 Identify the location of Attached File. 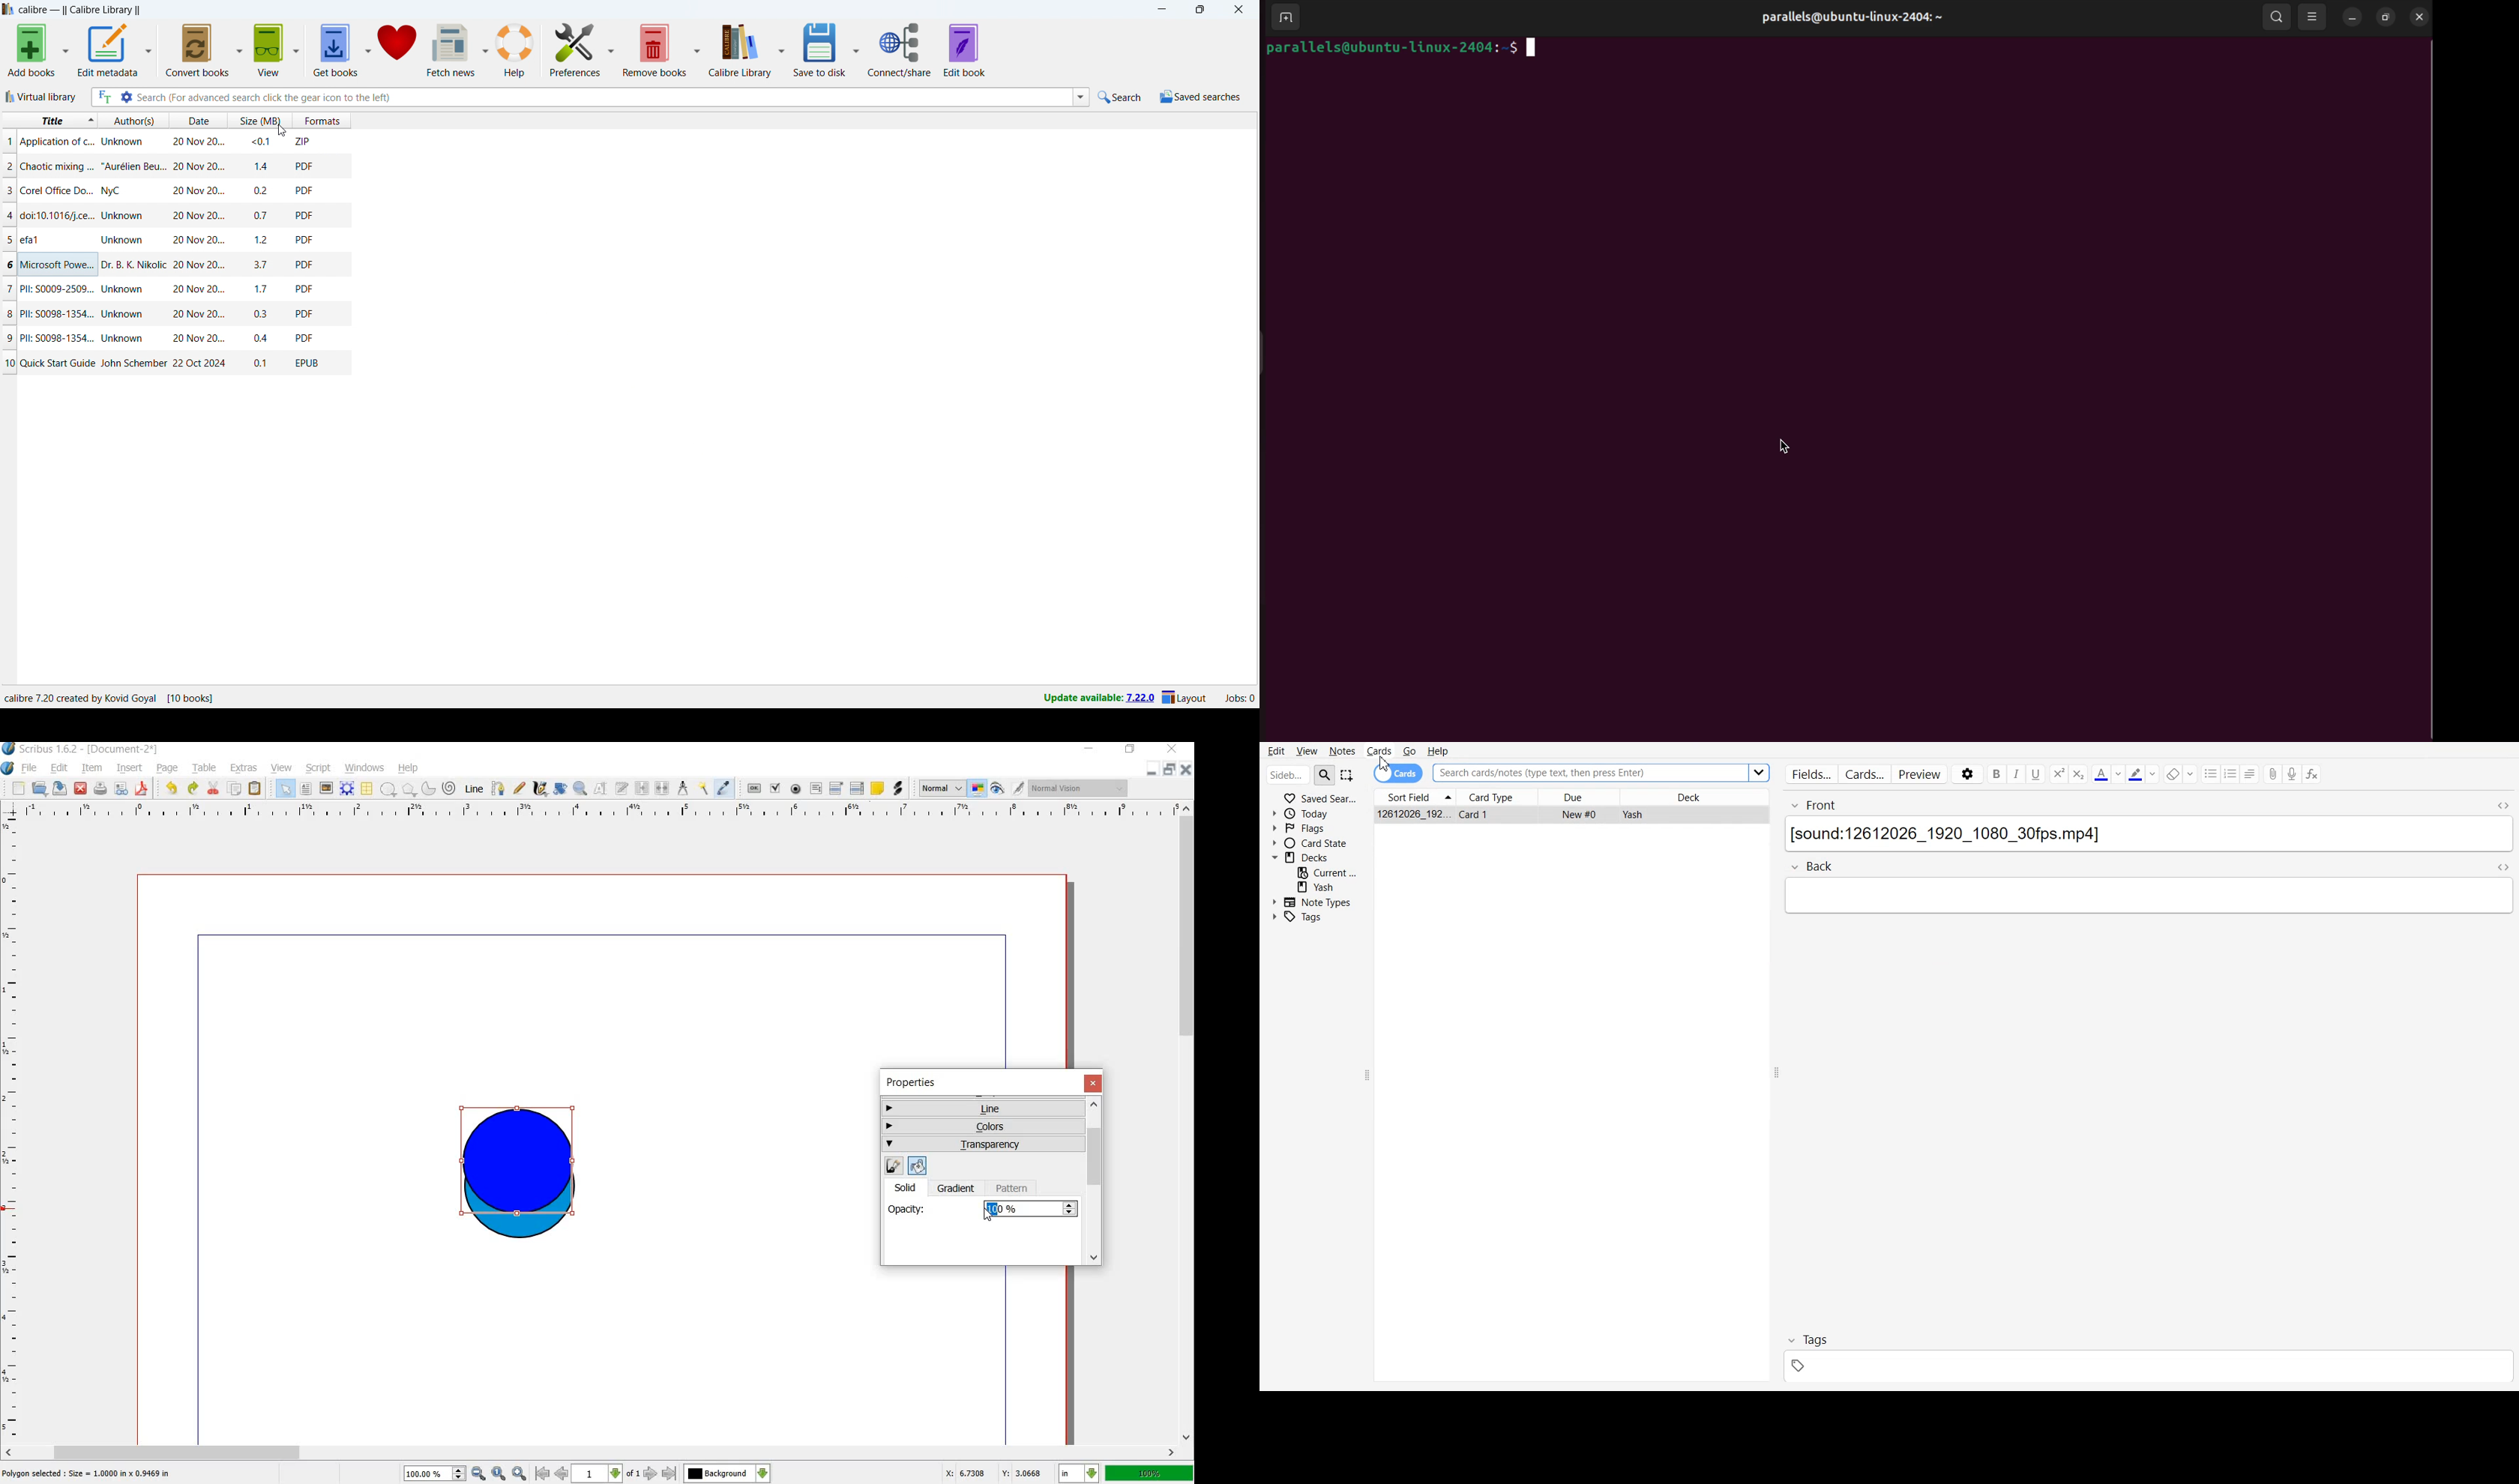
(2273, 775).